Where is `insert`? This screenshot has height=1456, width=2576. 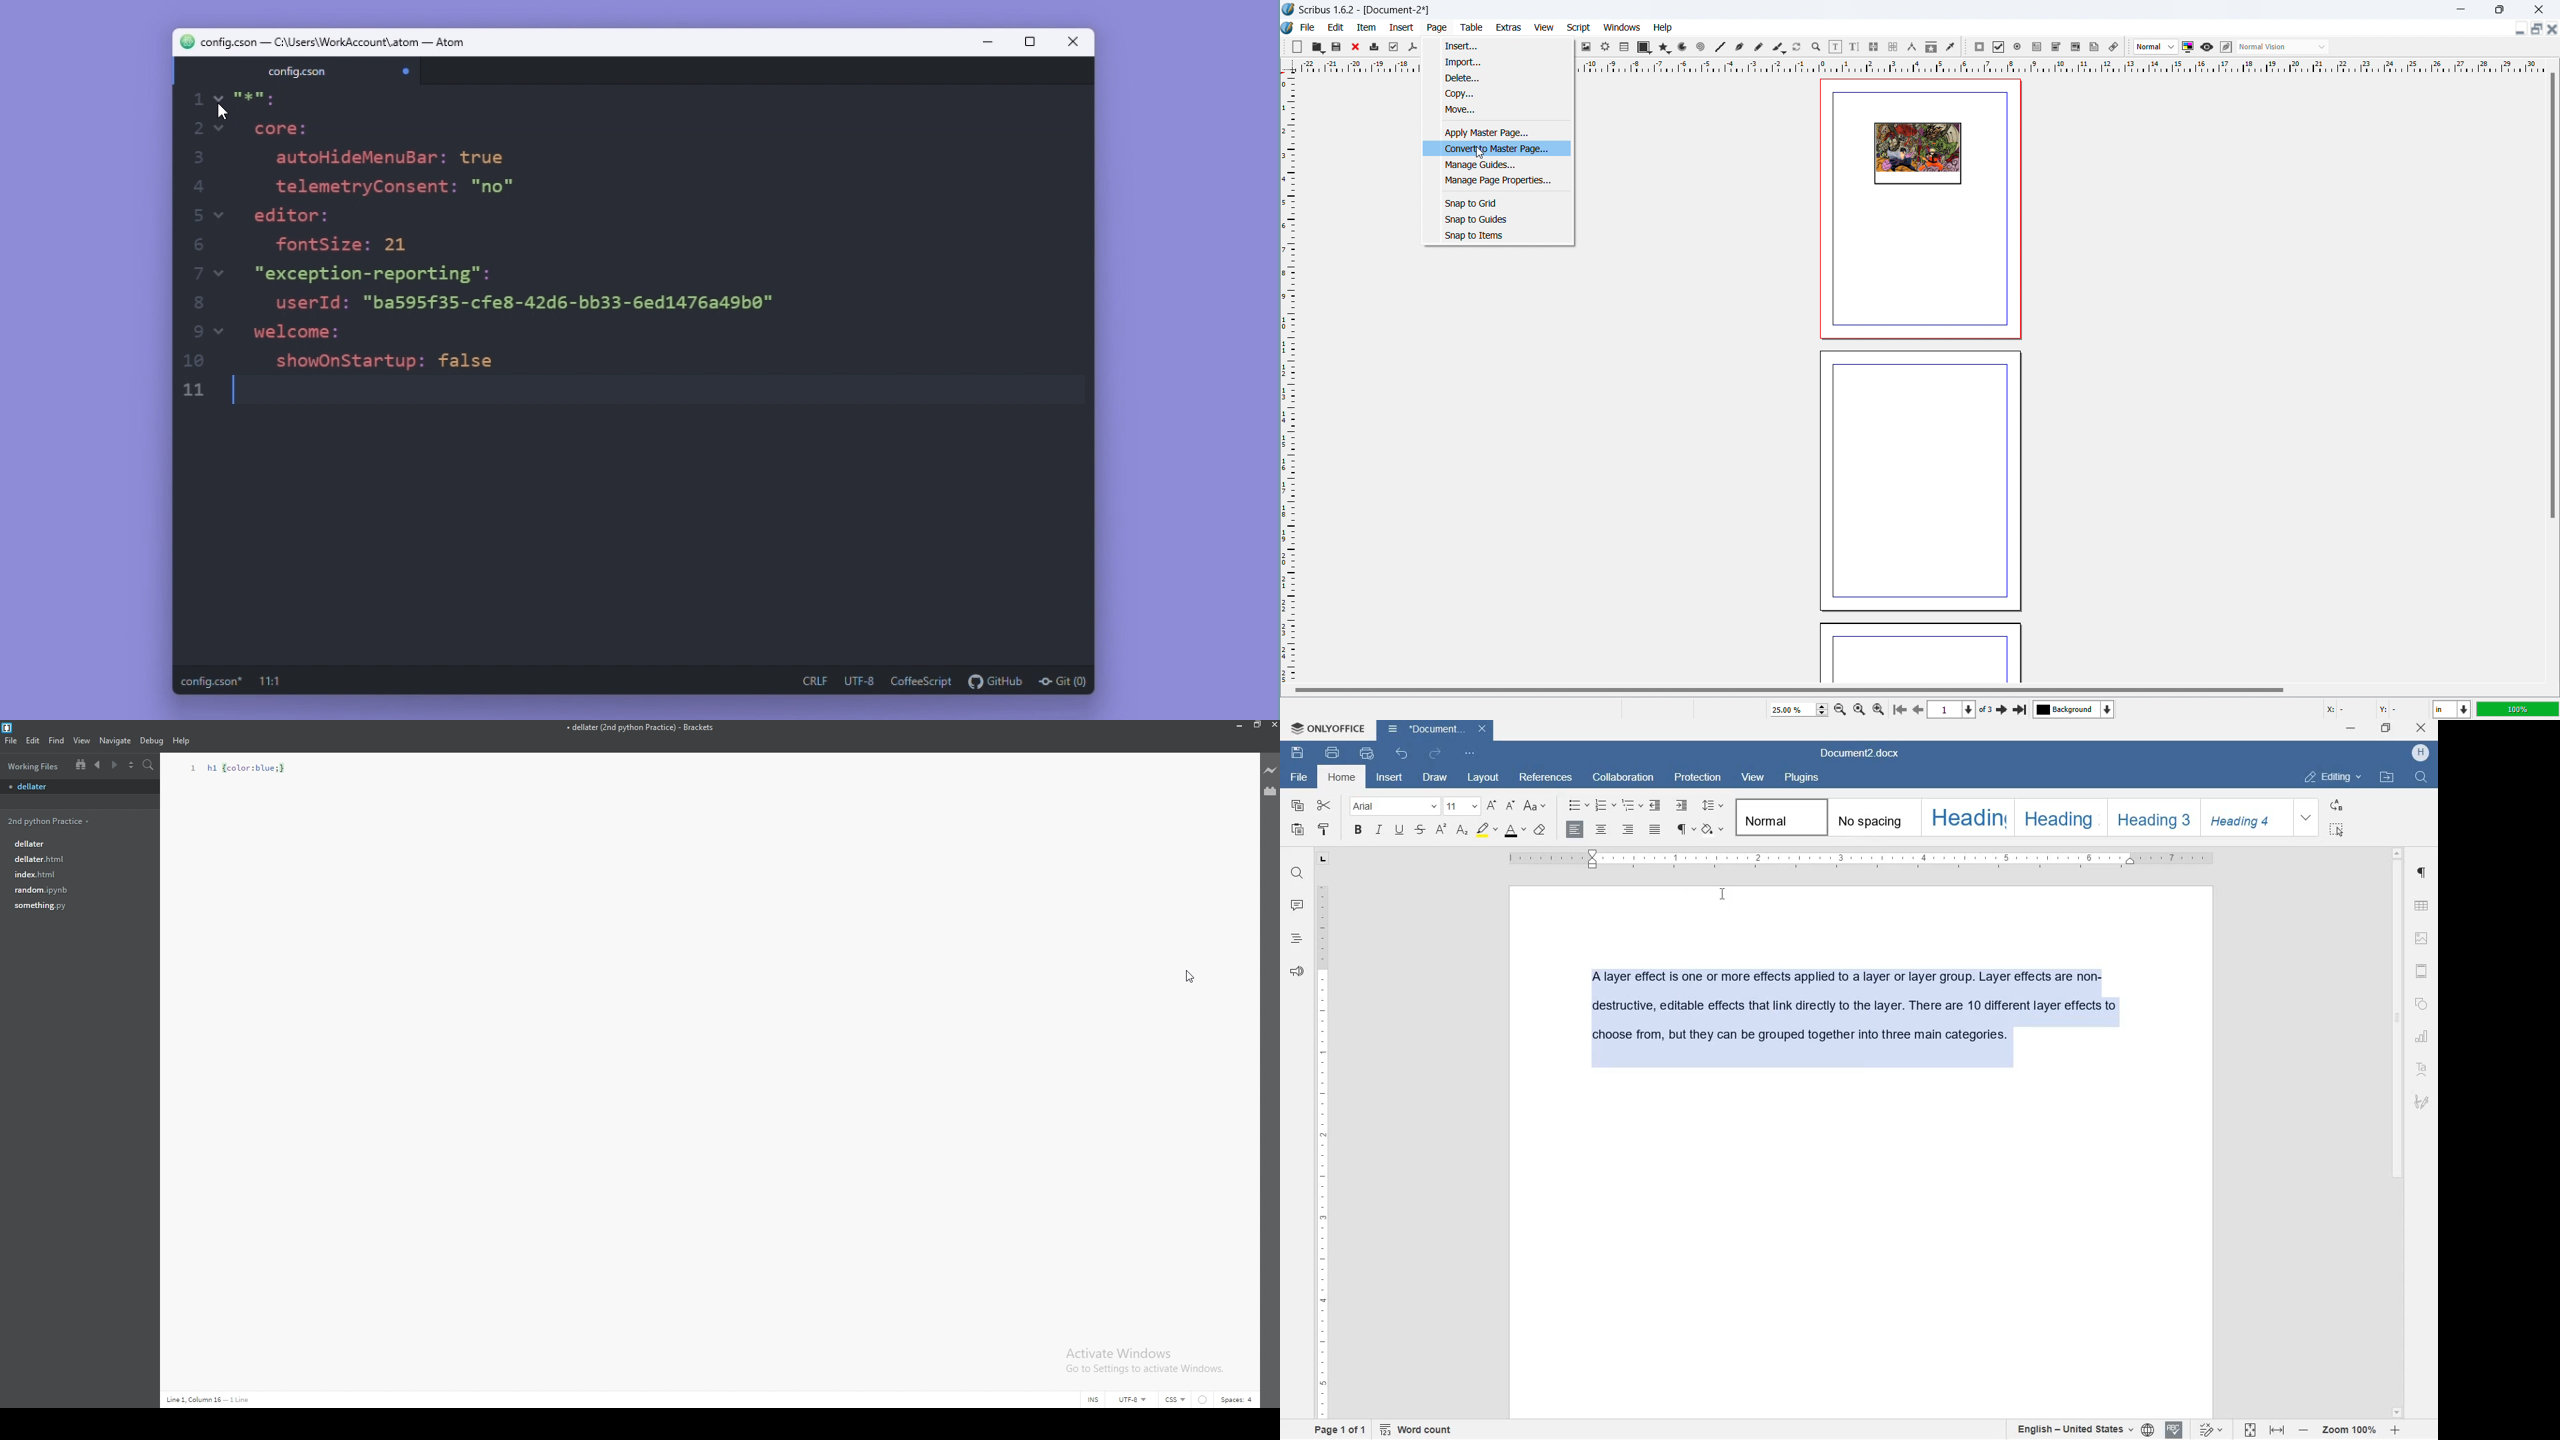
insert is located at coordinates (1403, 27).